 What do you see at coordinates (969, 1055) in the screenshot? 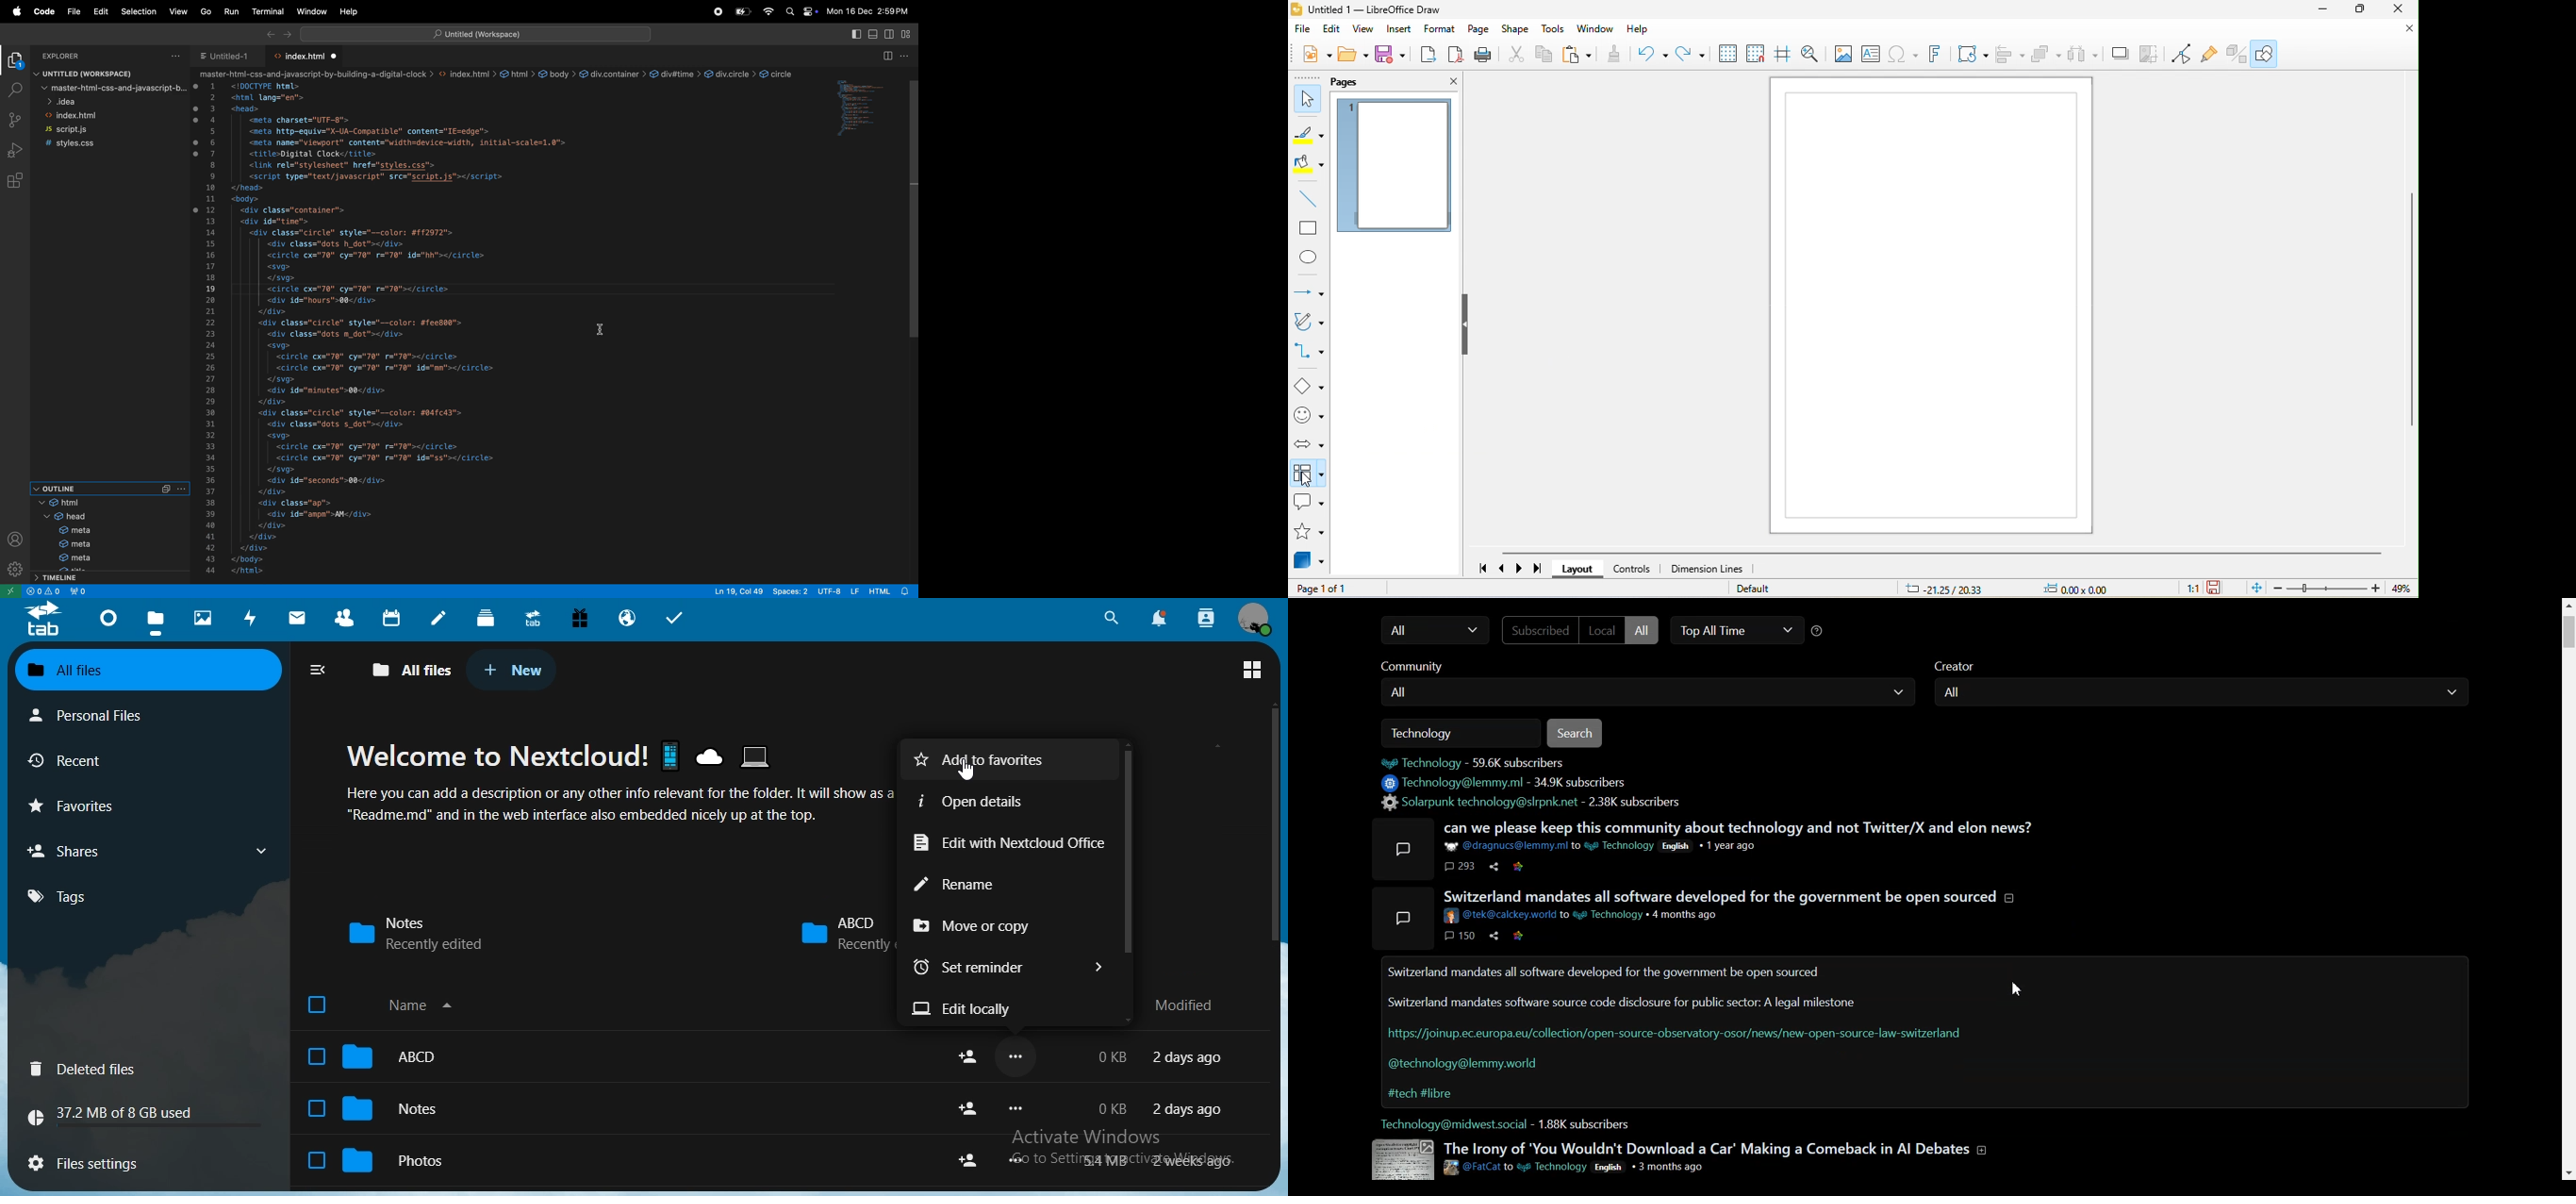
I see `share` at bounding box center [969, 1055].